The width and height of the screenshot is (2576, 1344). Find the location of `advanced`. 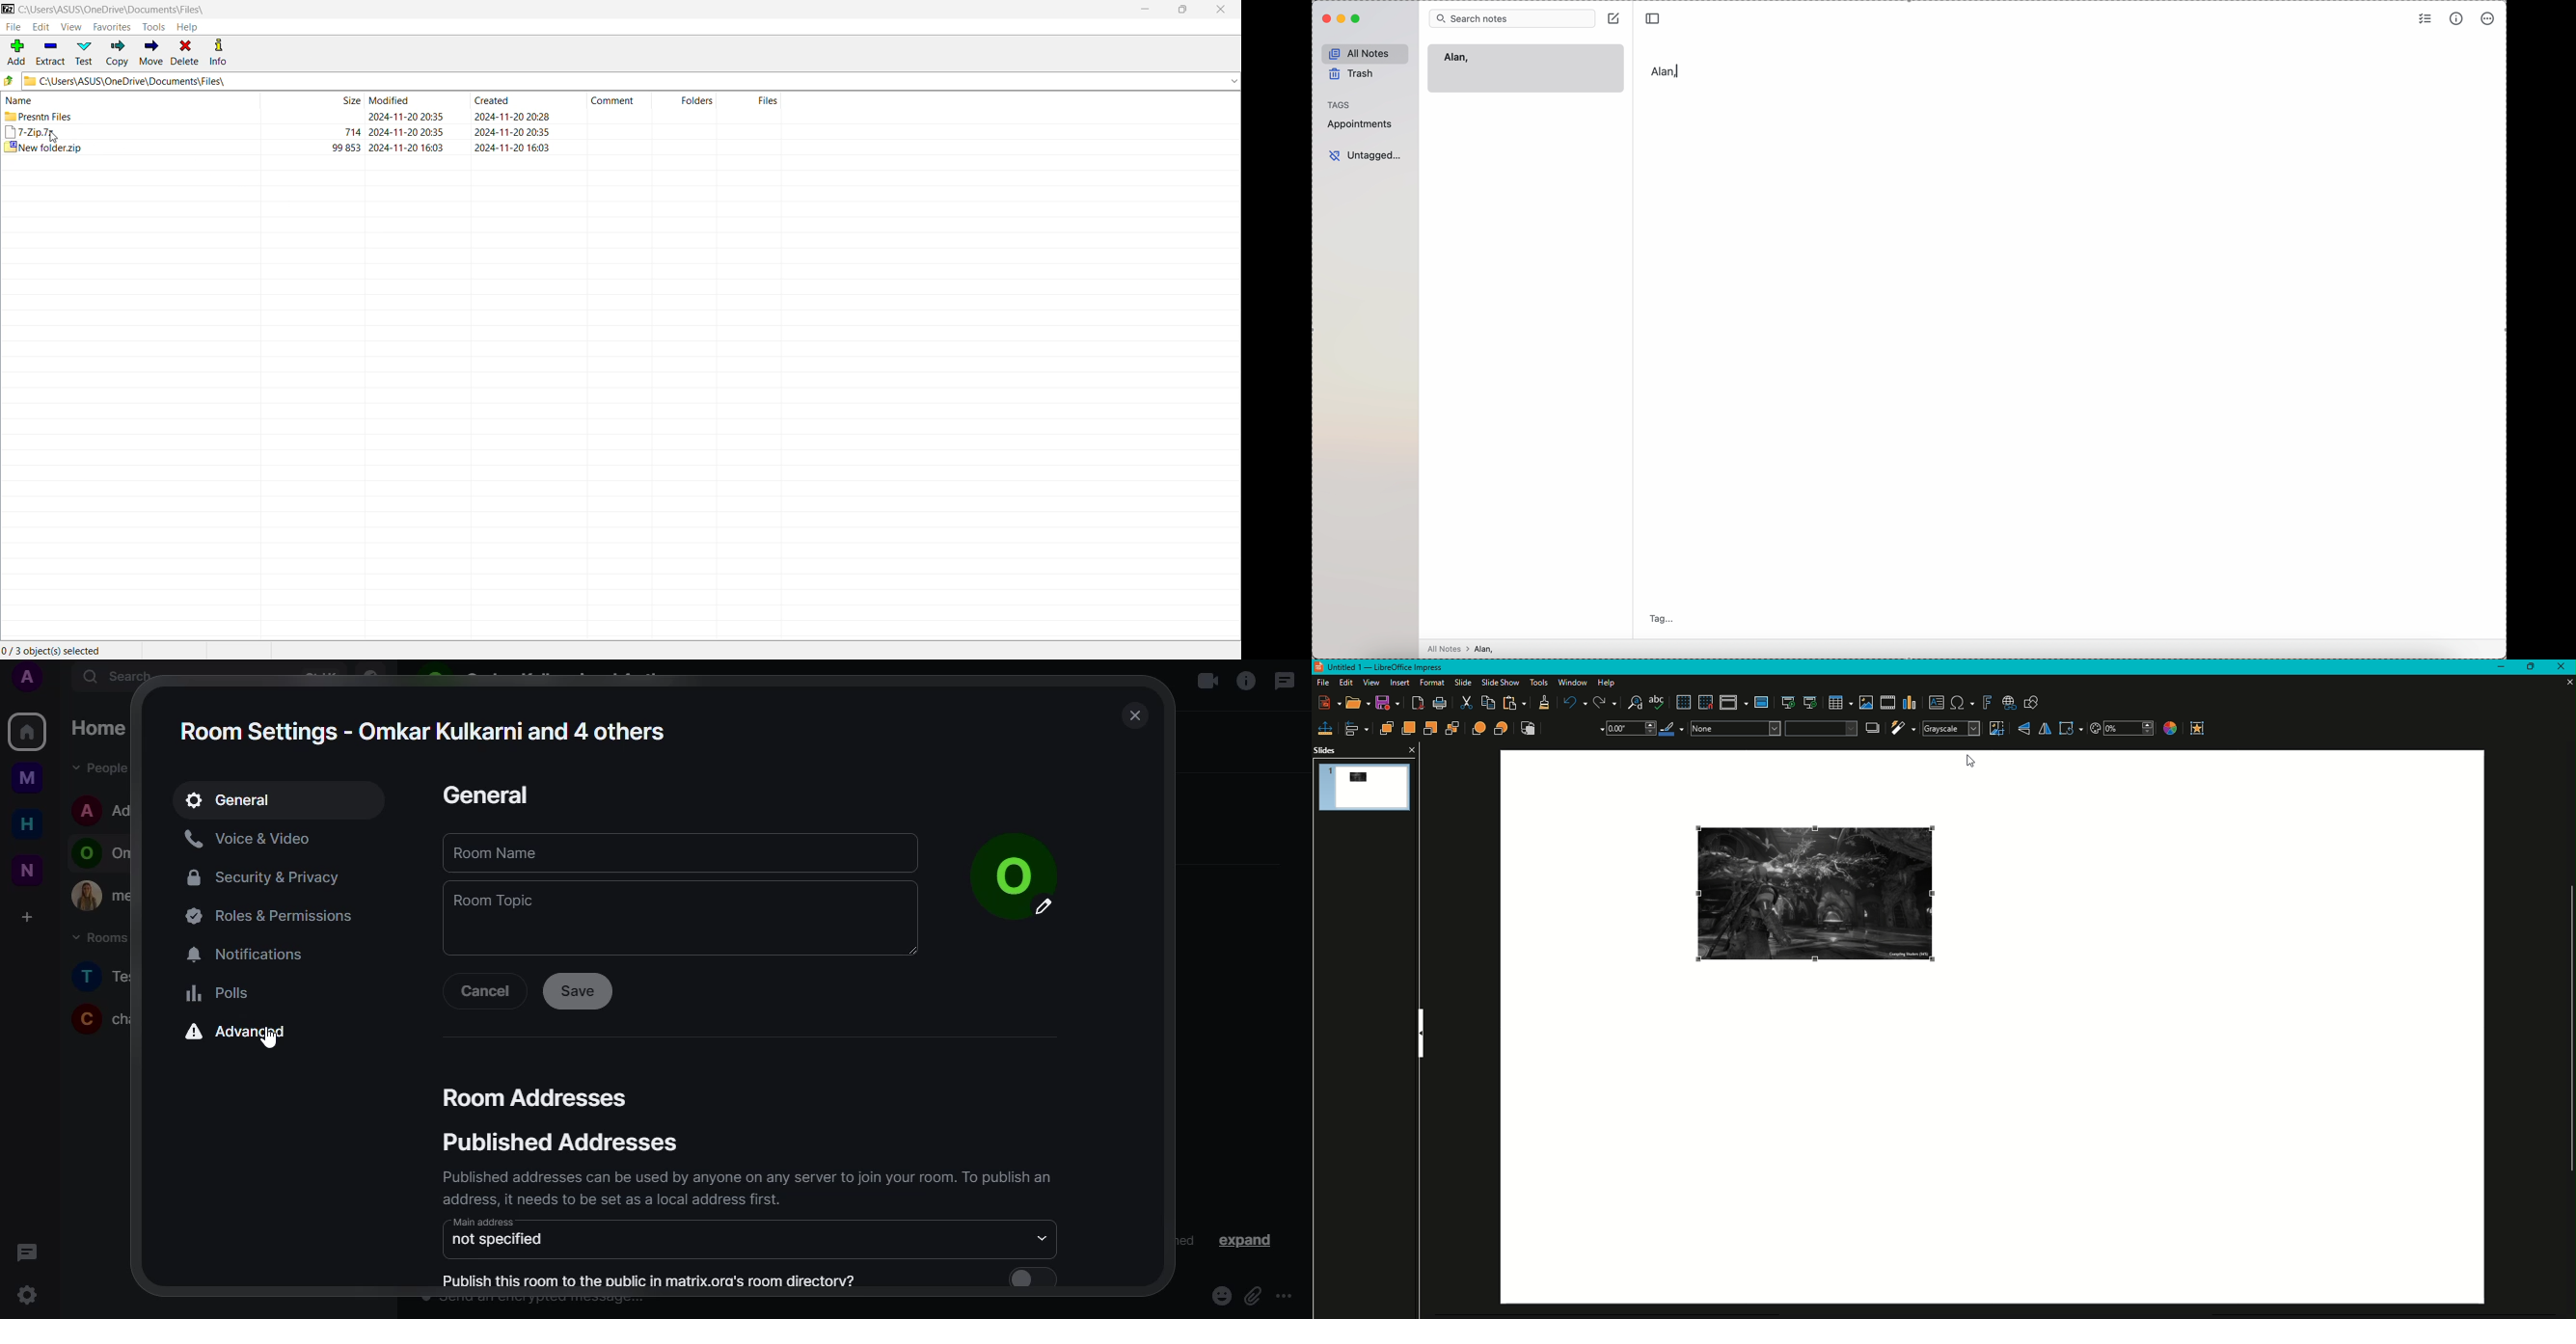

advanced is located at coordinates (245, 1035).